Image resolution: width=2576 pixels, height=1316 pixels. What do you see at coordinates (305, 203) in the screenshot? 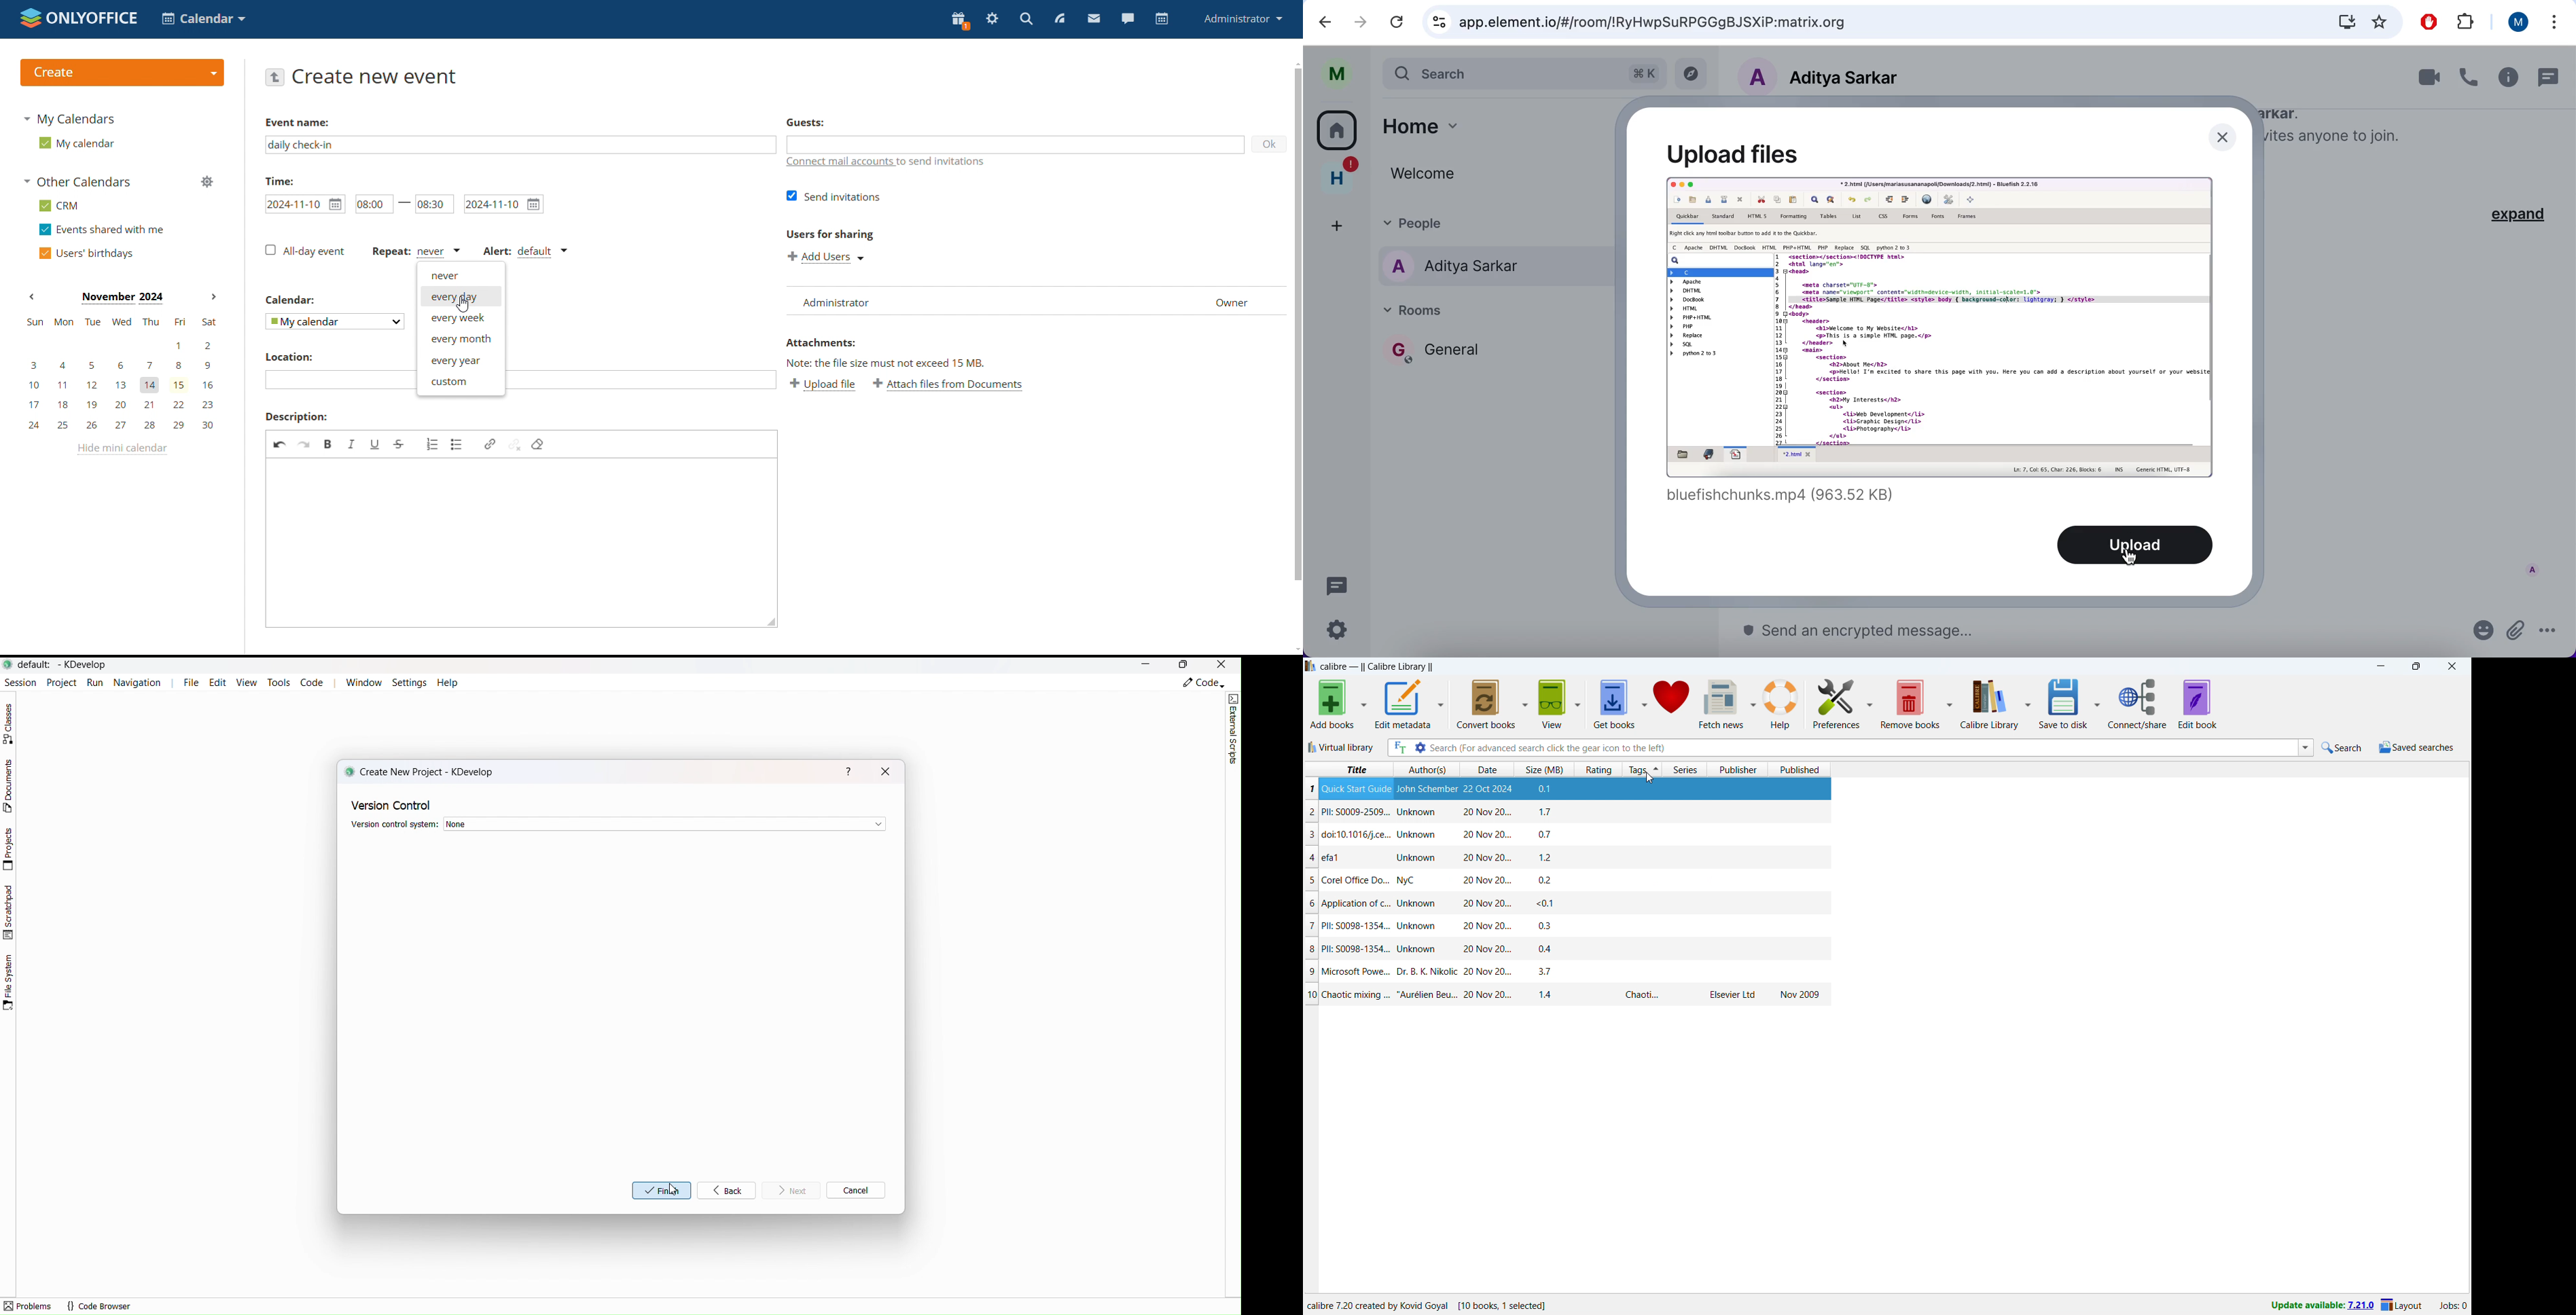
I see `start date` at bounding box center [305, 203].